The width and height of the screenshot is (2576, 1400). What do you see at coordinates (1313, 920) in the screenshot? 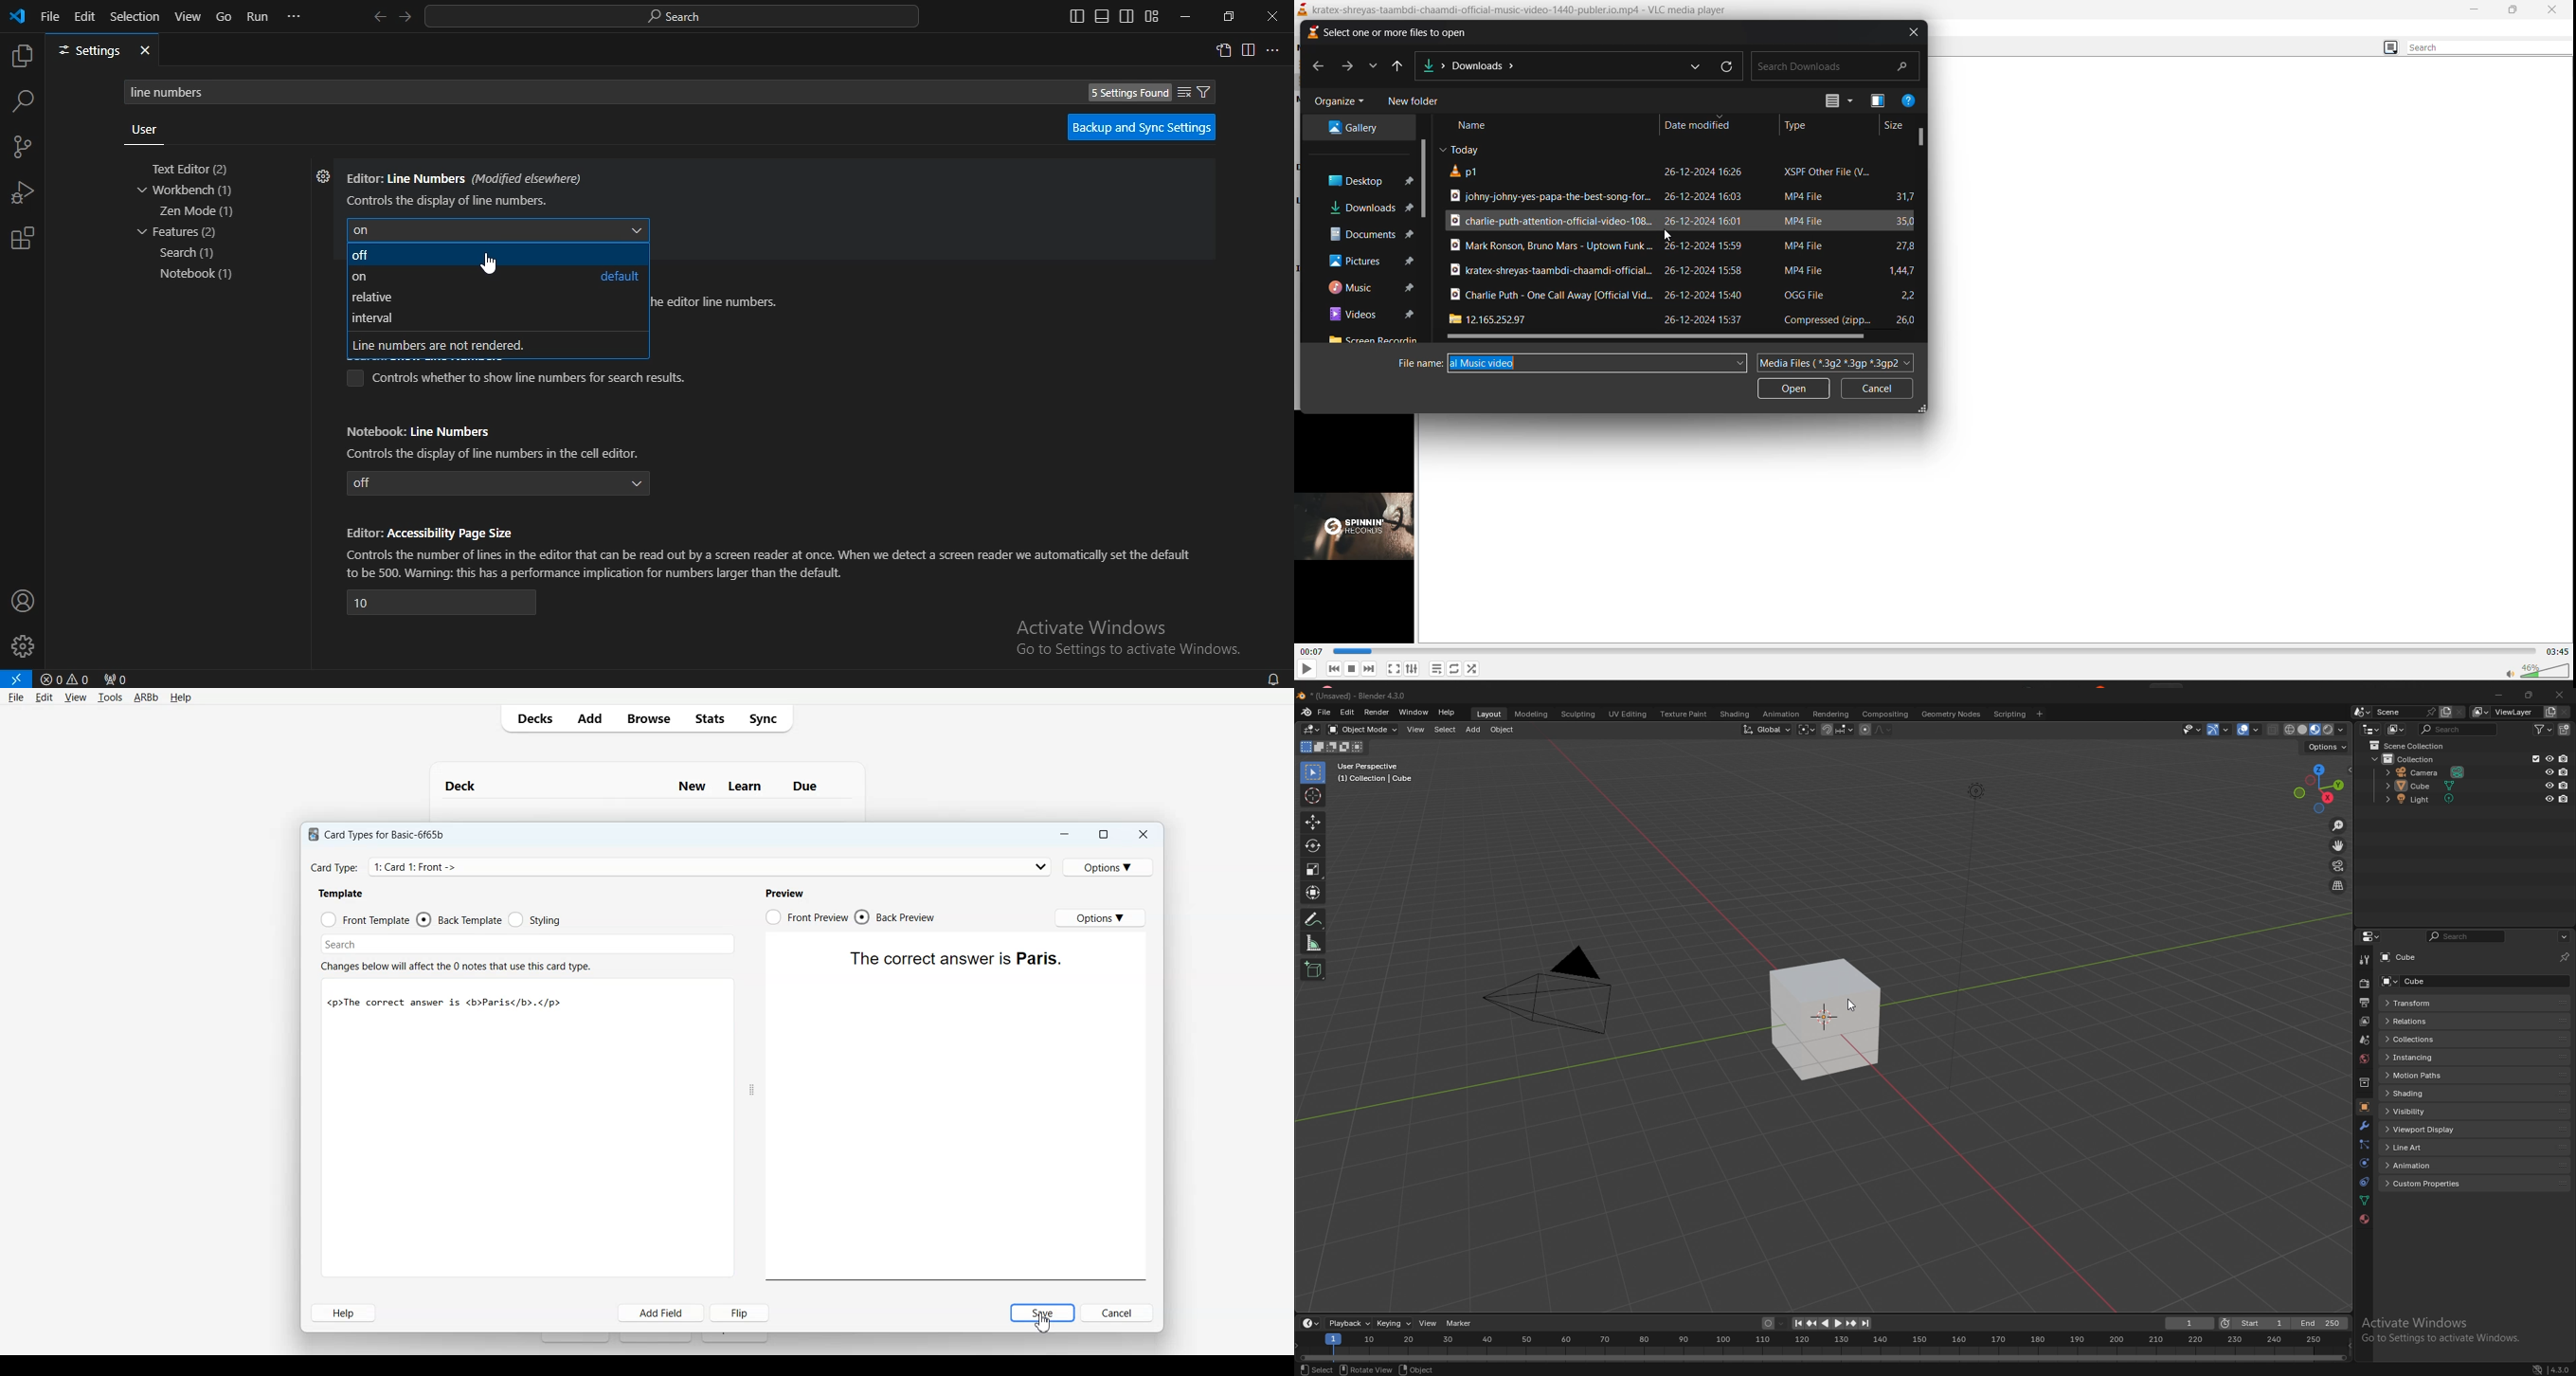
I see `annotate` at bounding box center [1313, 920].